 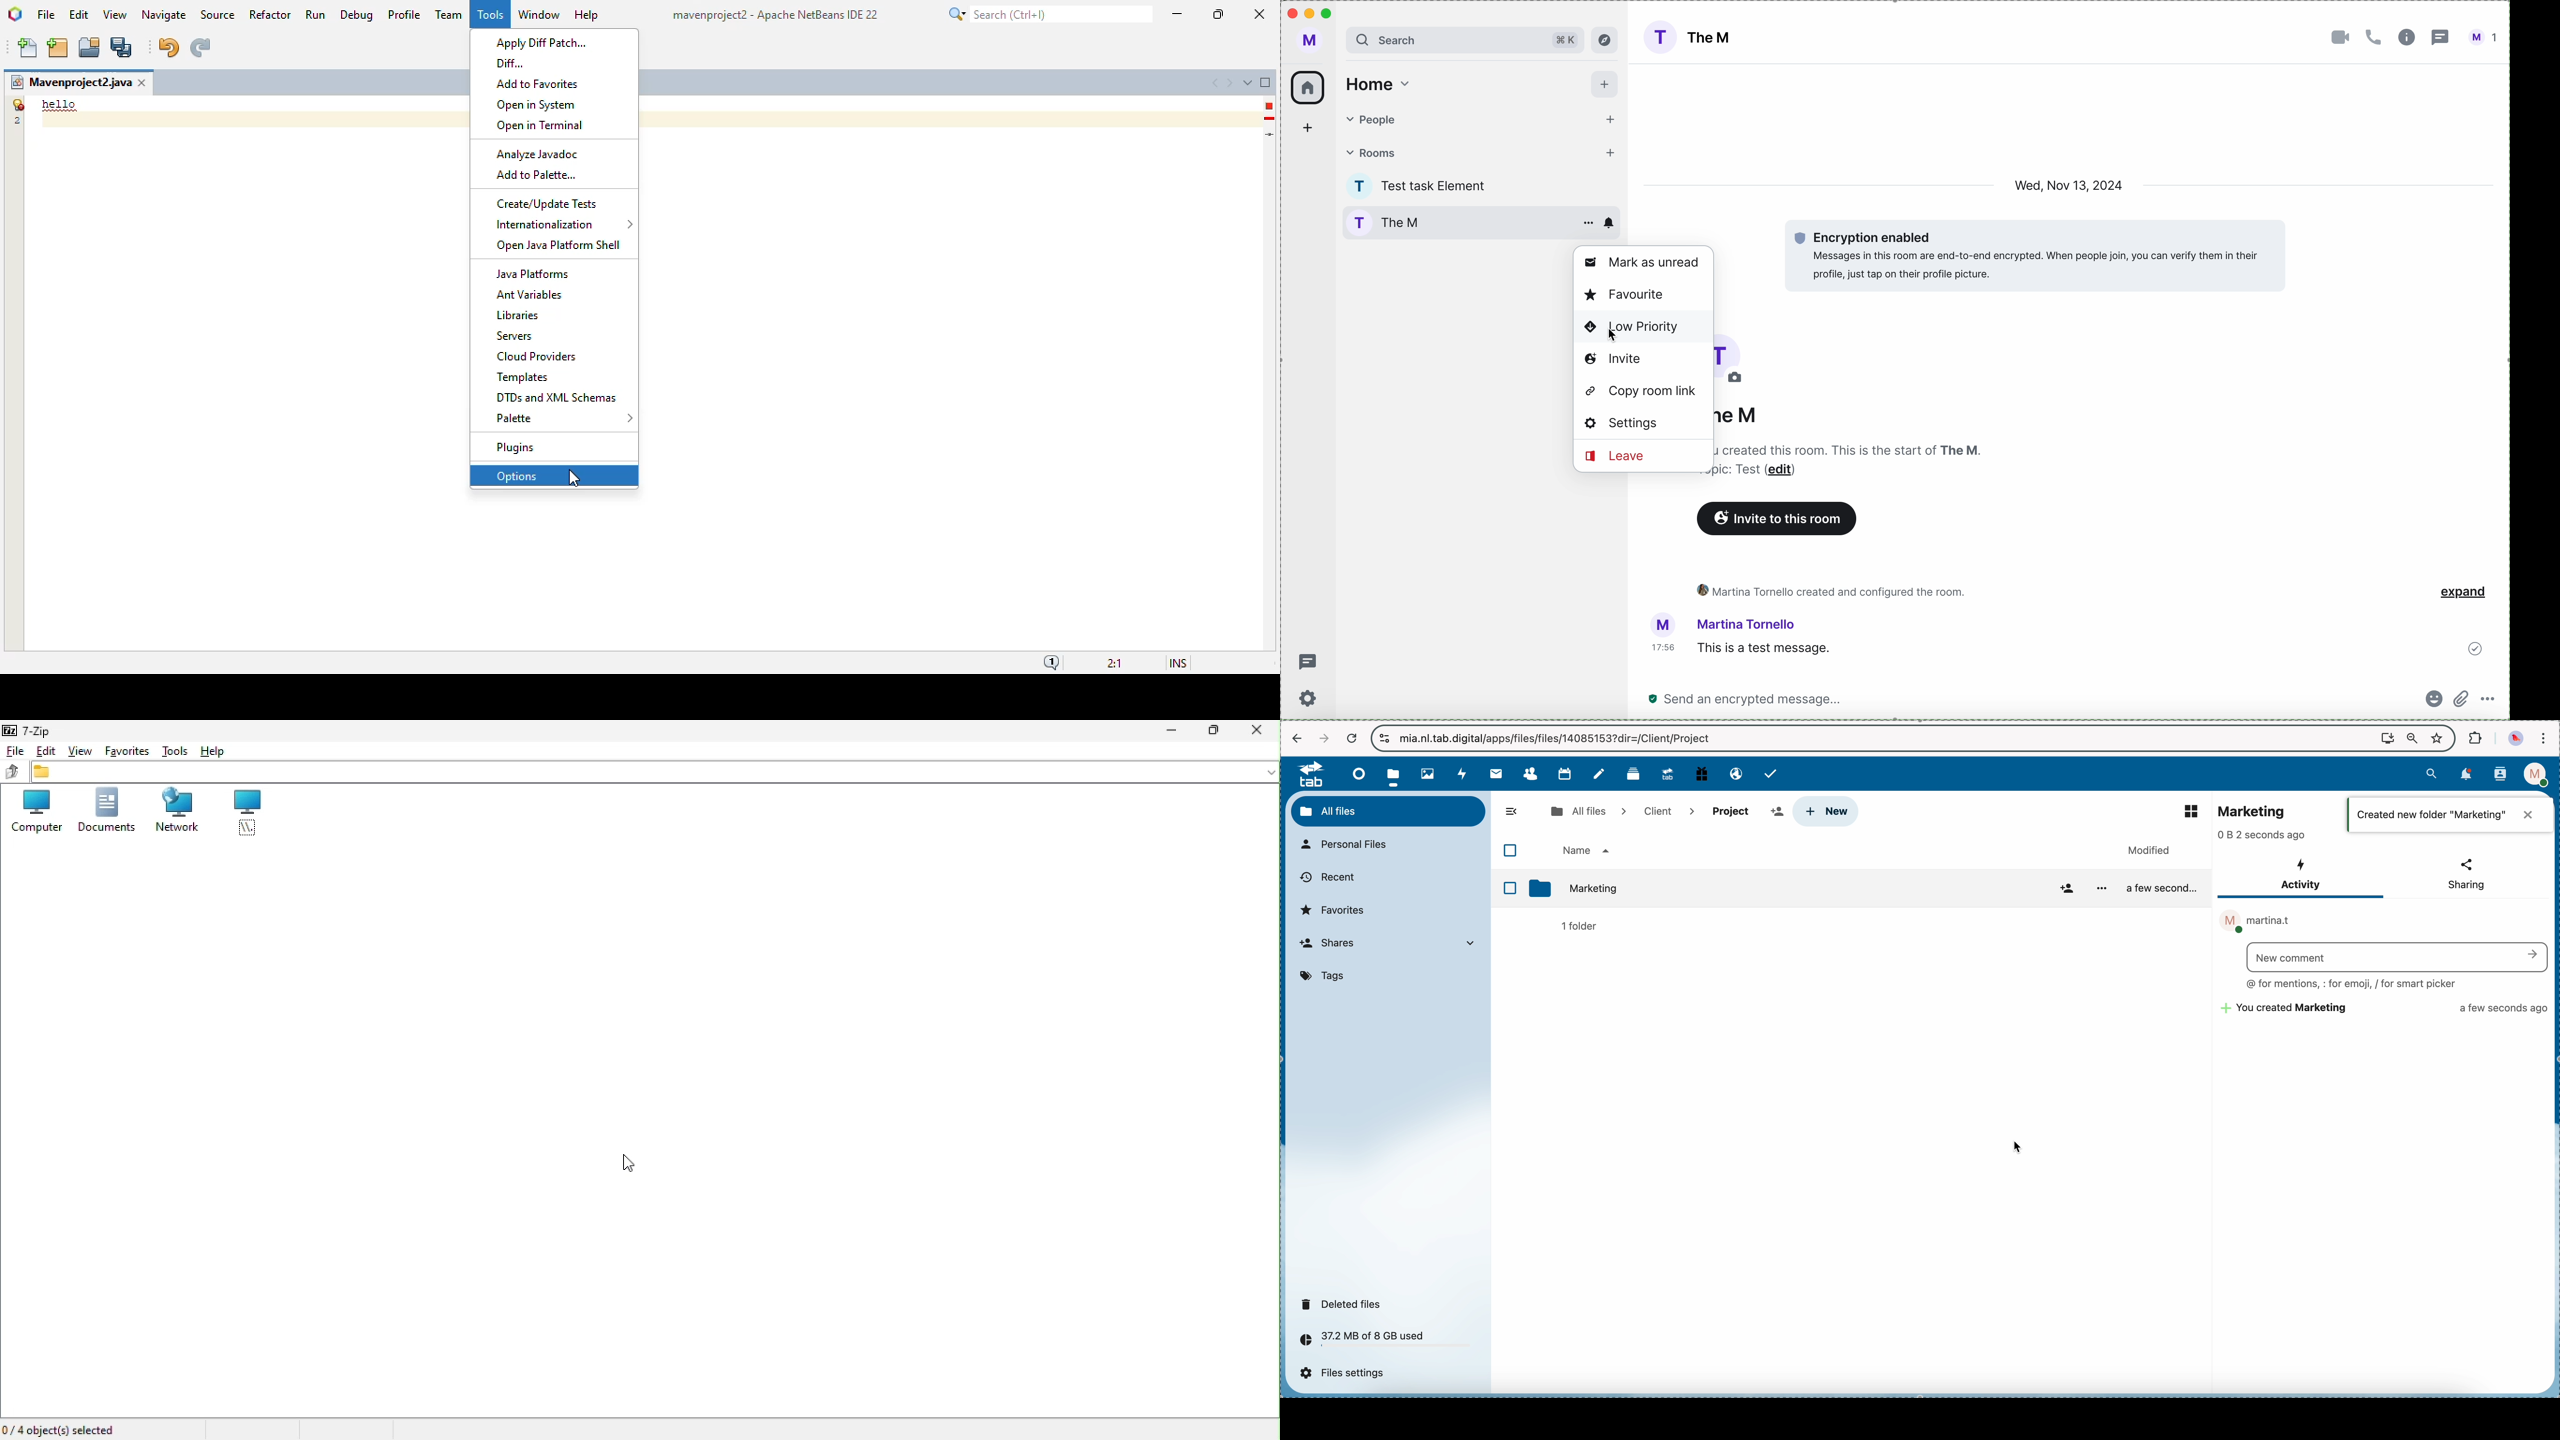 I want to click on home, so click(x=1378, y=86).